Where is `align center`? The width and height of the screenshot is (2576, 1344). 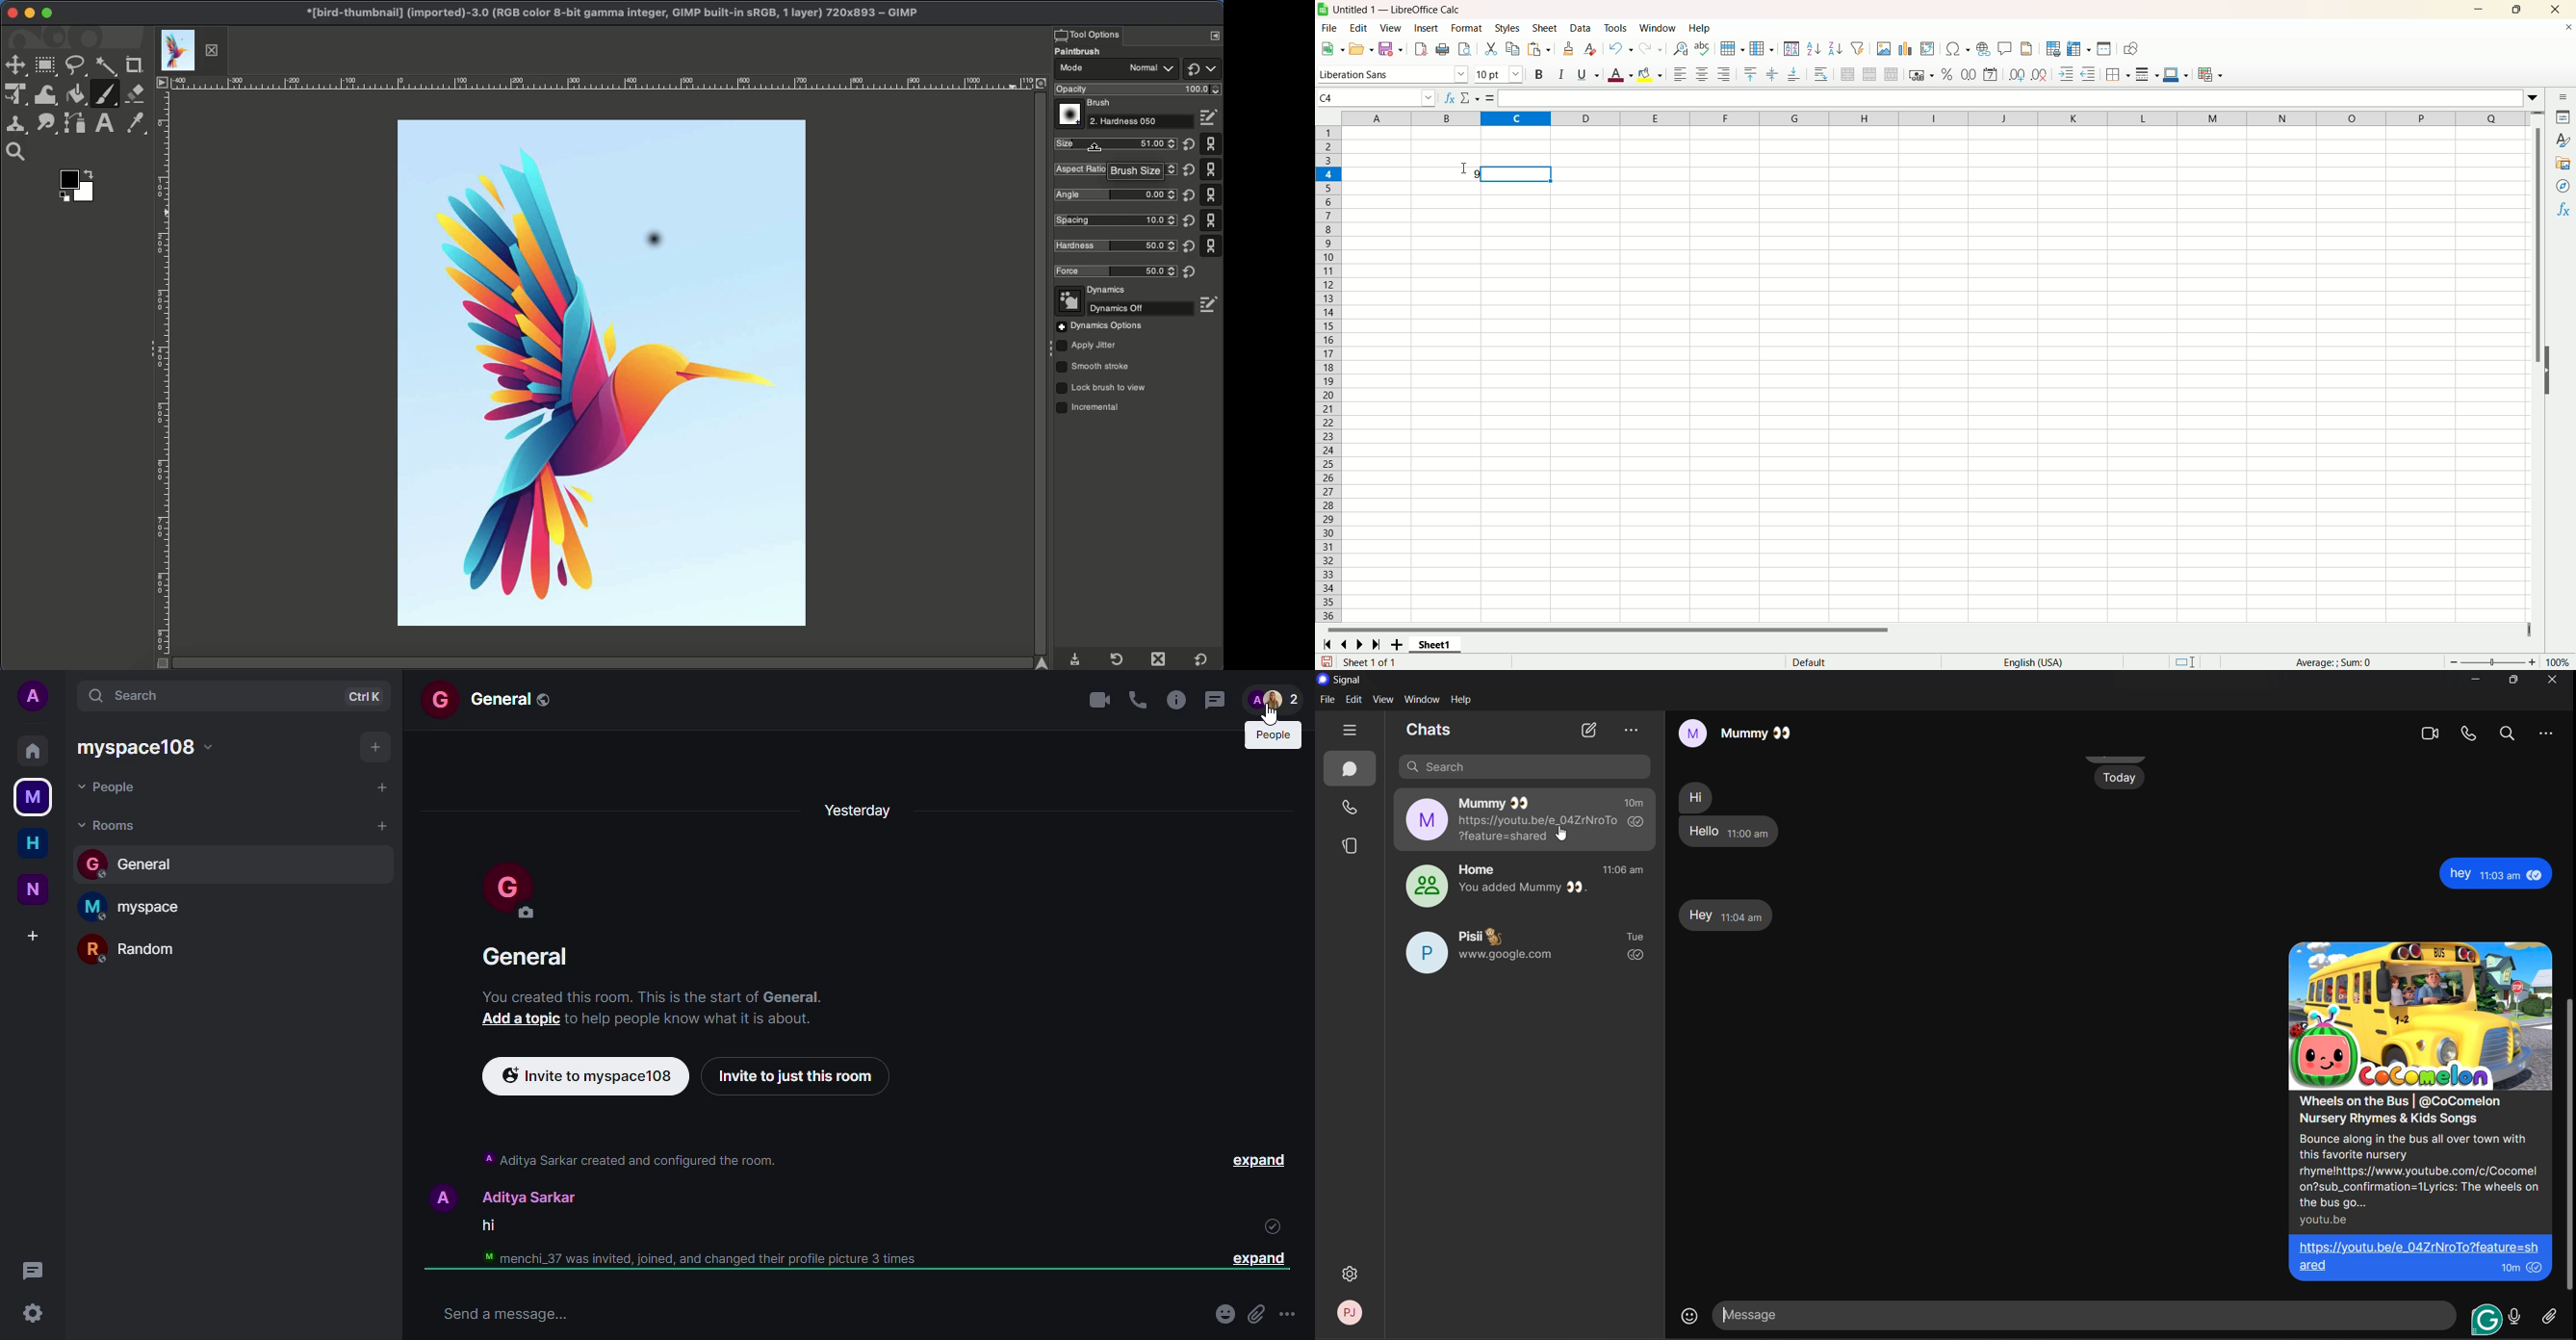 align center is located at coordinates (1704, 75).